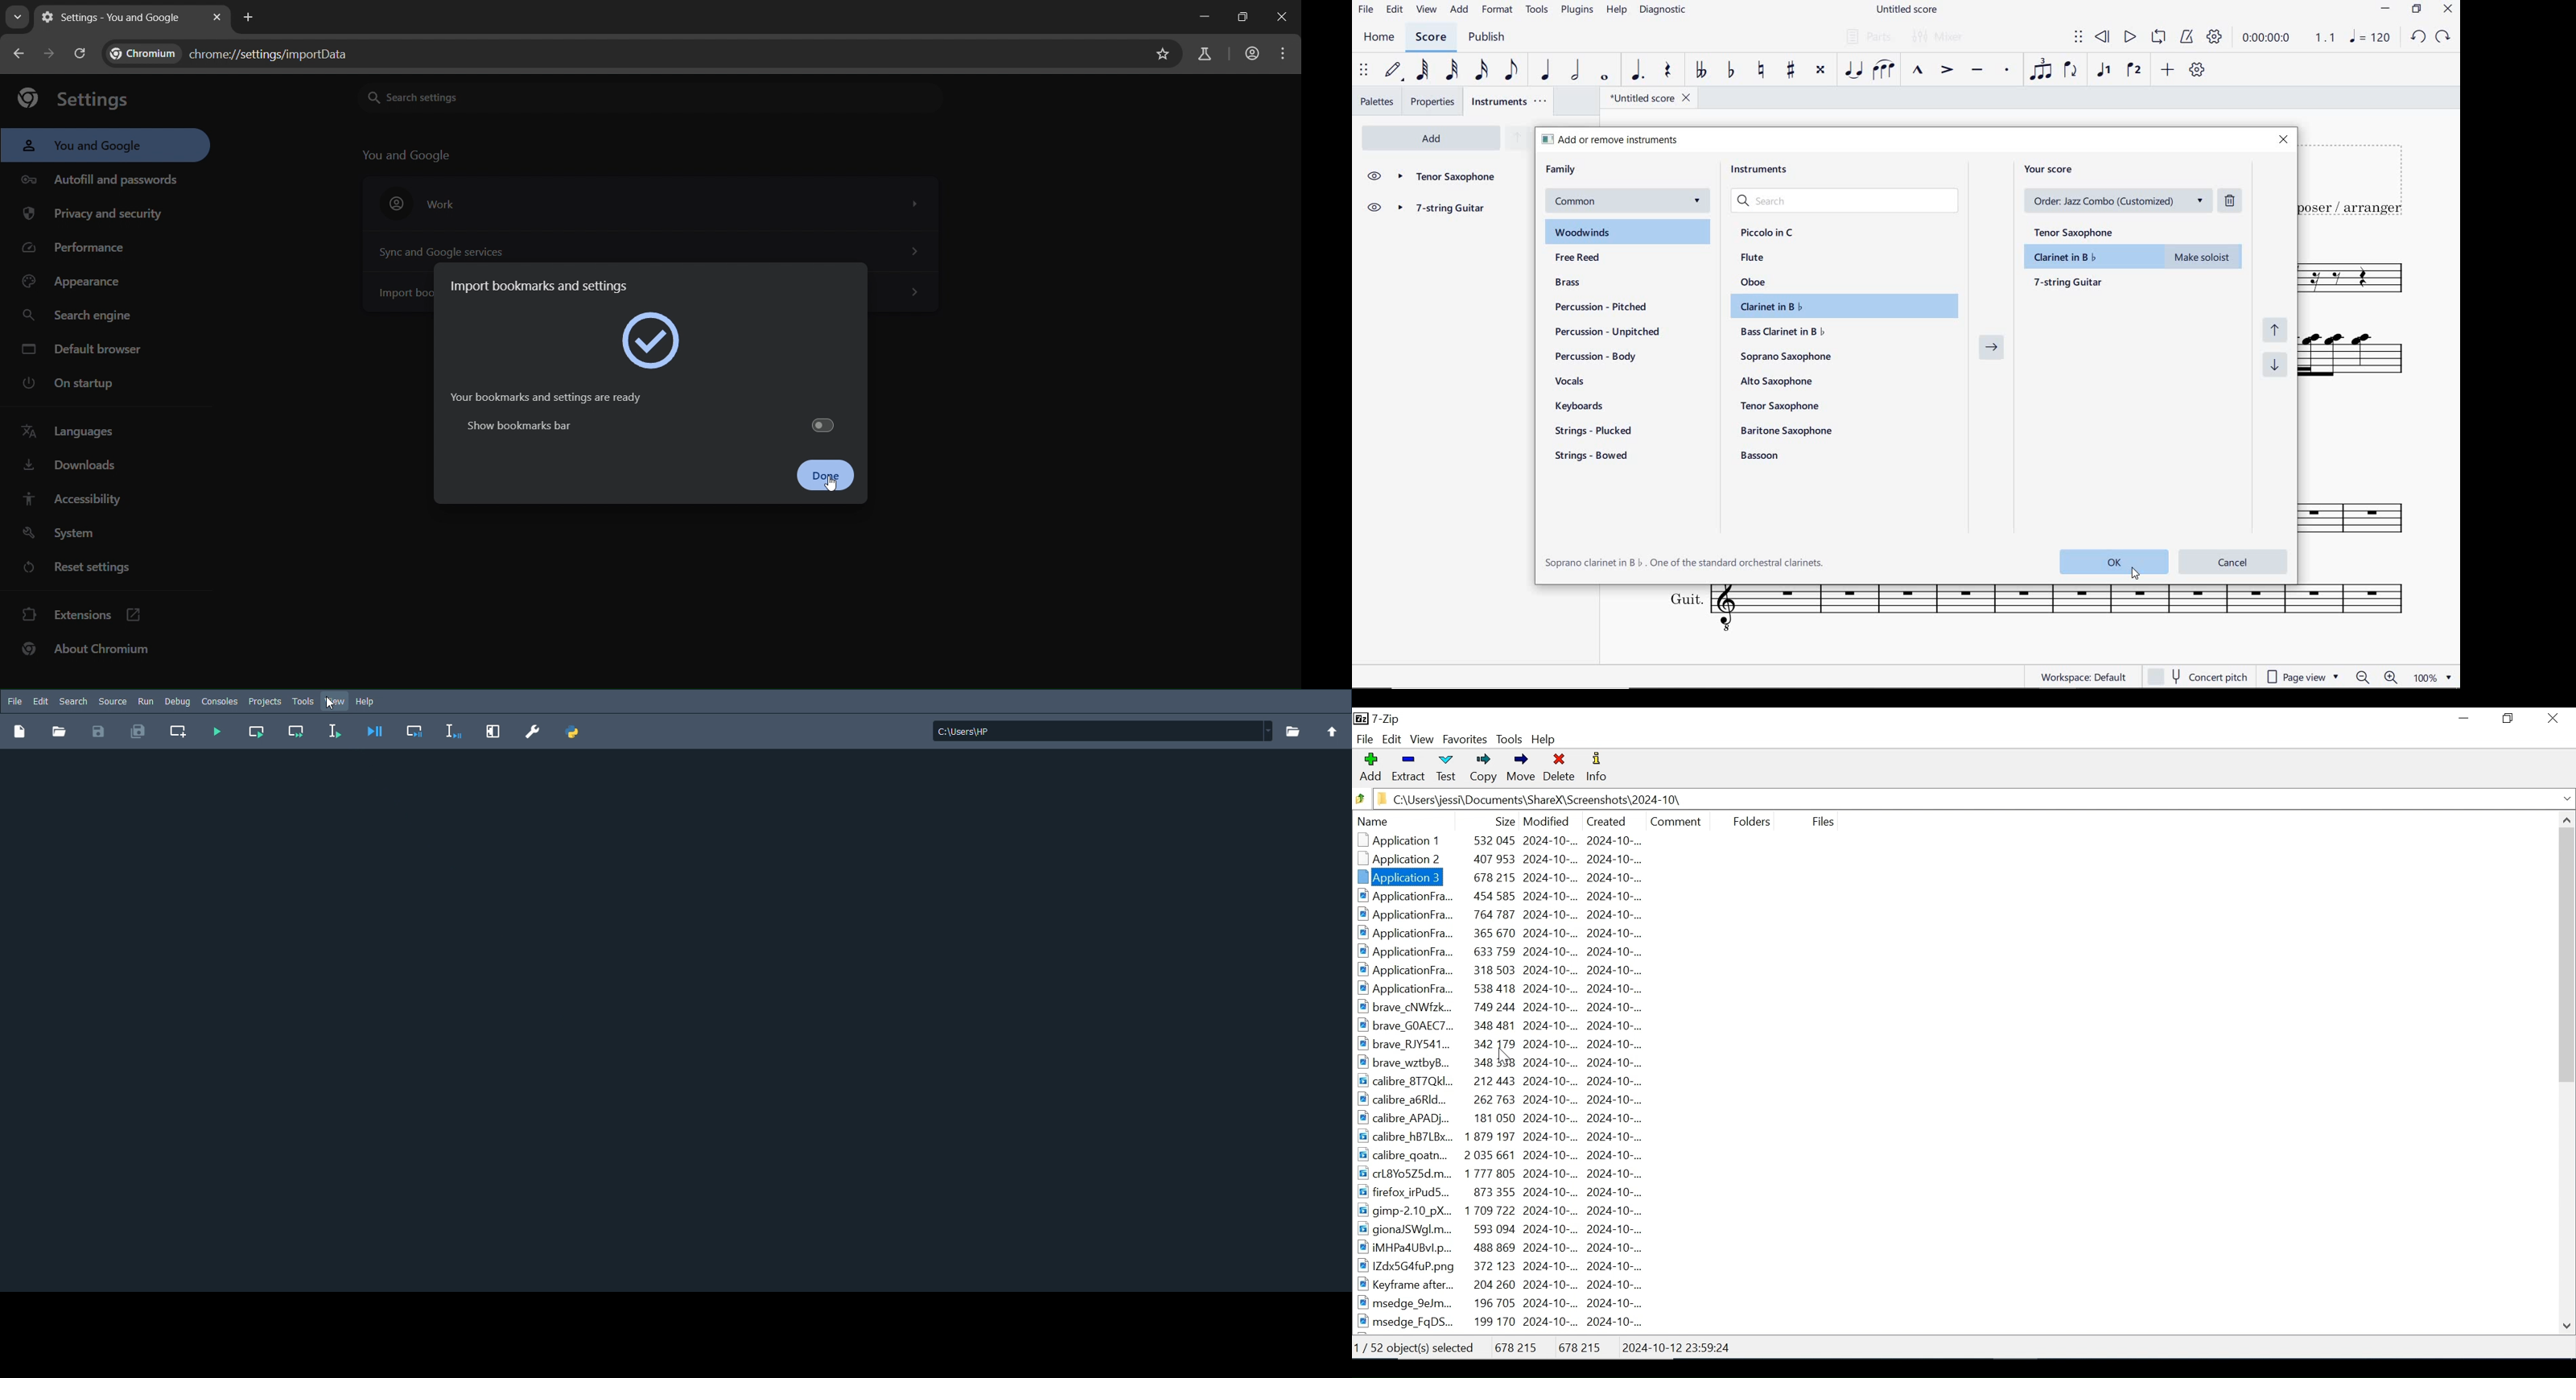  What do you see at coordinates (1508, 933) in the screenshot?
I see `ApplicationFra.. 365 670 2024-10-.. 2024-10-...` at bounding box center [1508, 933].